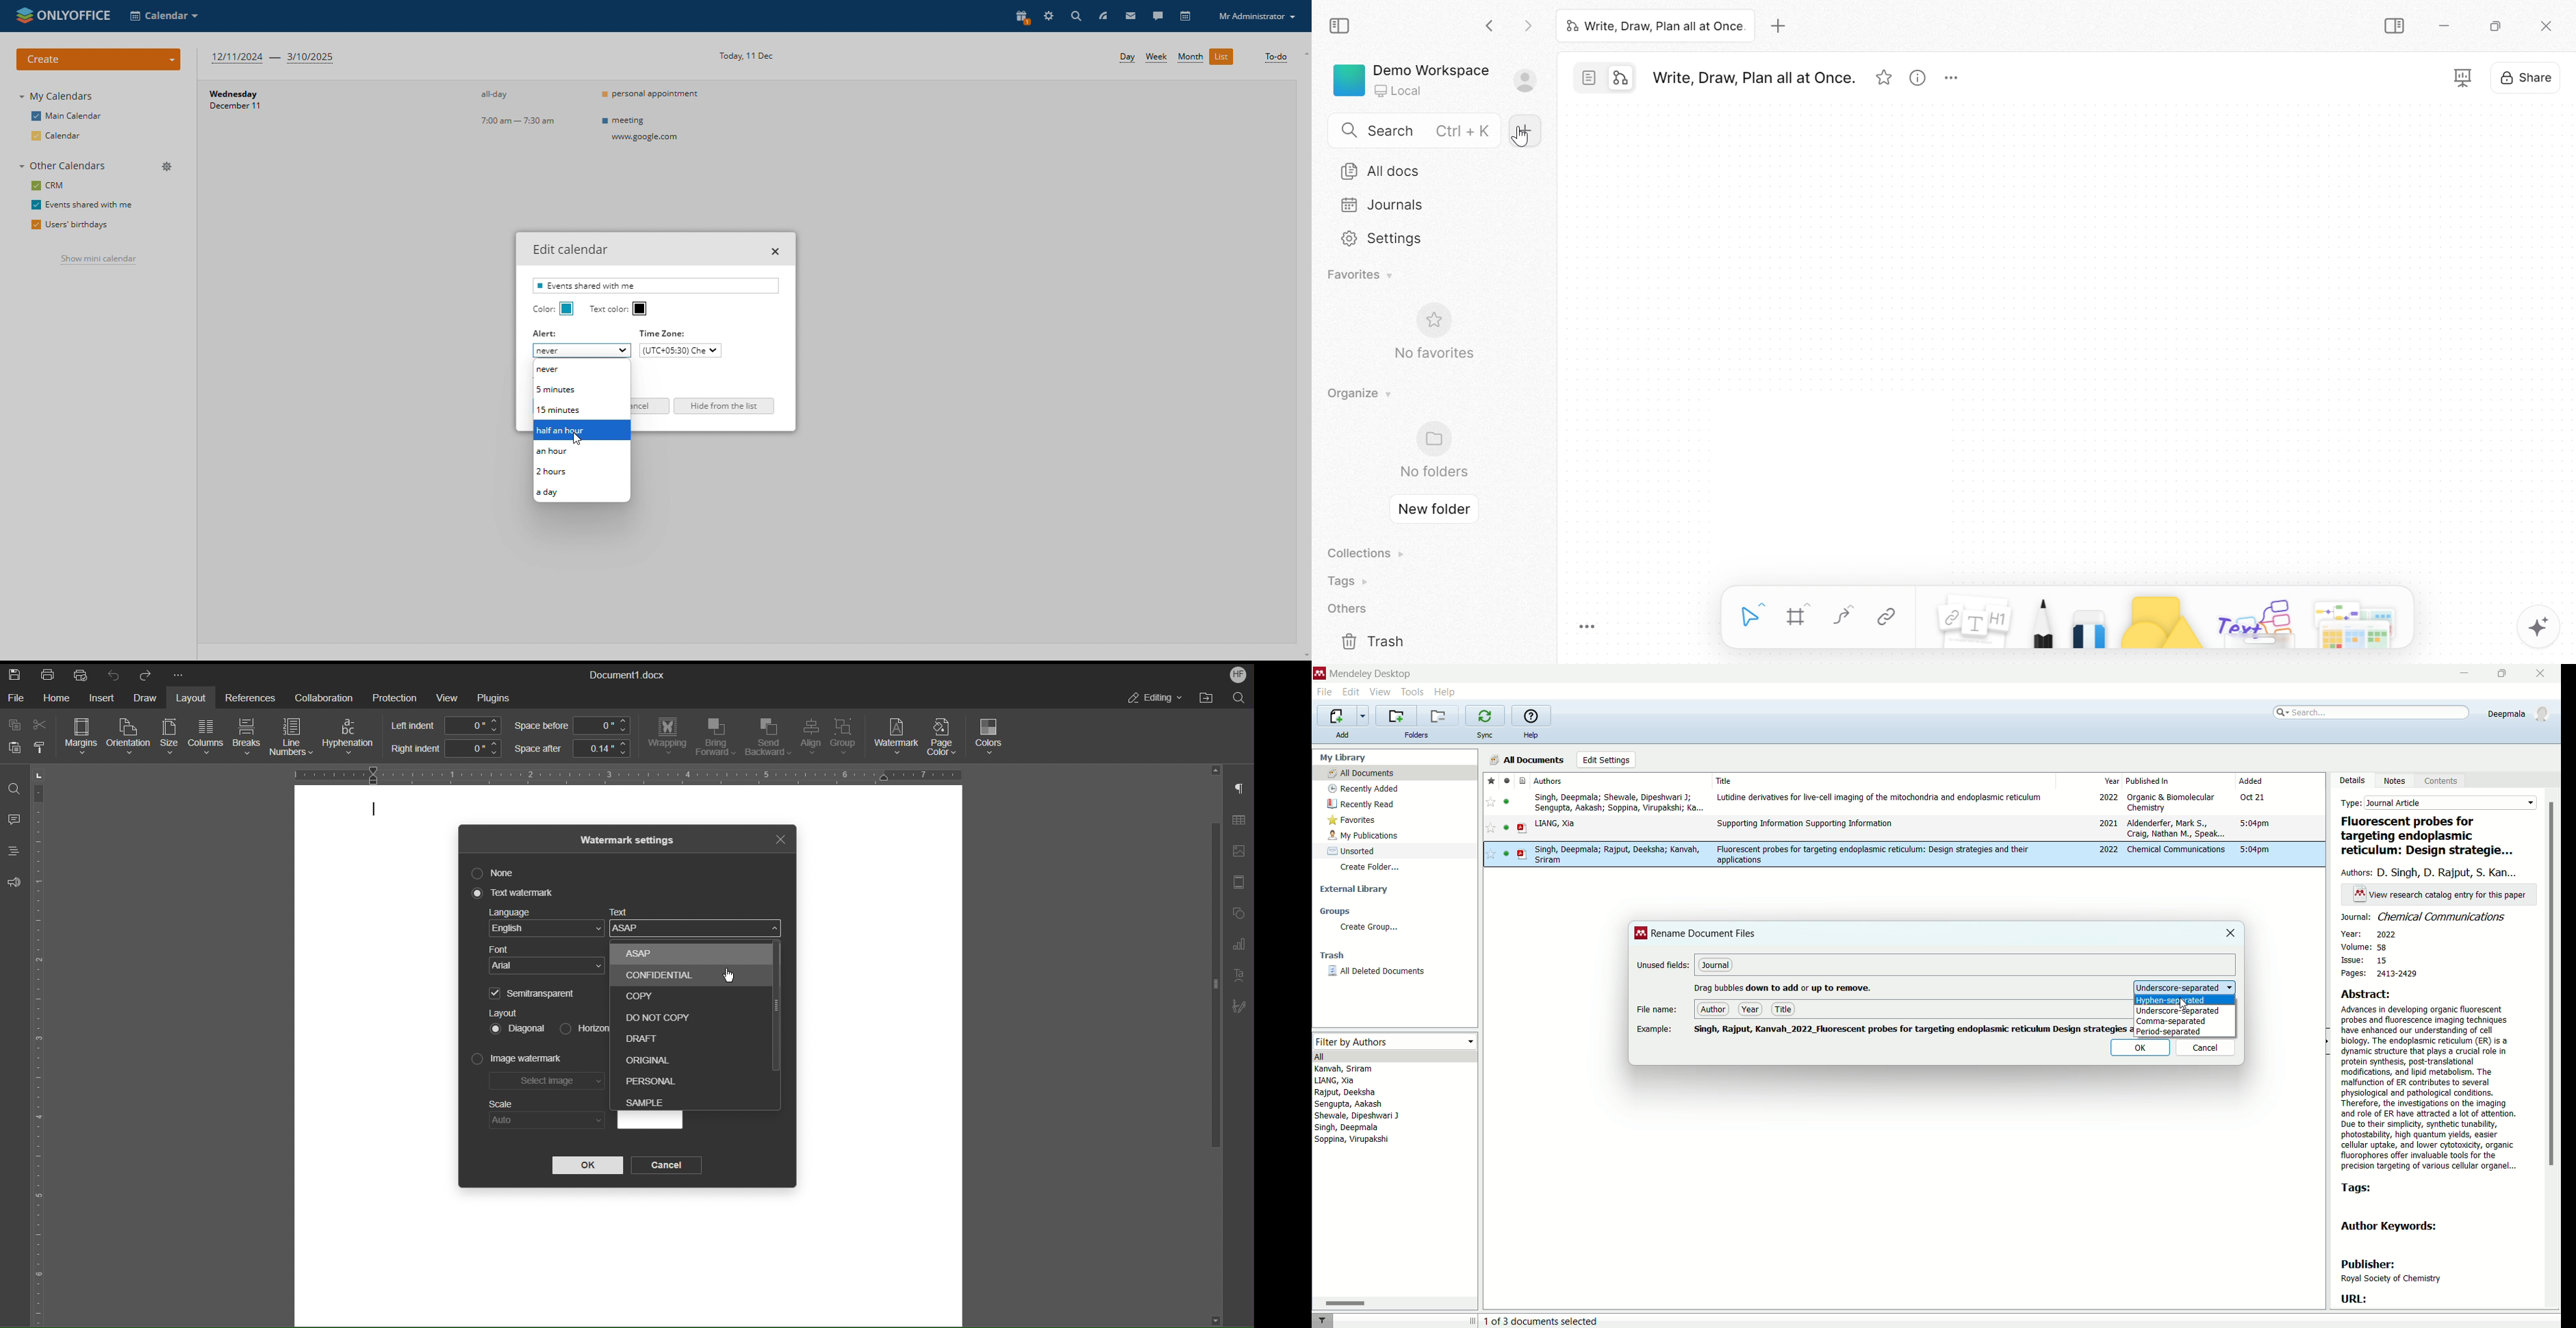  I want to click on Write, Draw, Plan all at Once., so click(1754, 79).